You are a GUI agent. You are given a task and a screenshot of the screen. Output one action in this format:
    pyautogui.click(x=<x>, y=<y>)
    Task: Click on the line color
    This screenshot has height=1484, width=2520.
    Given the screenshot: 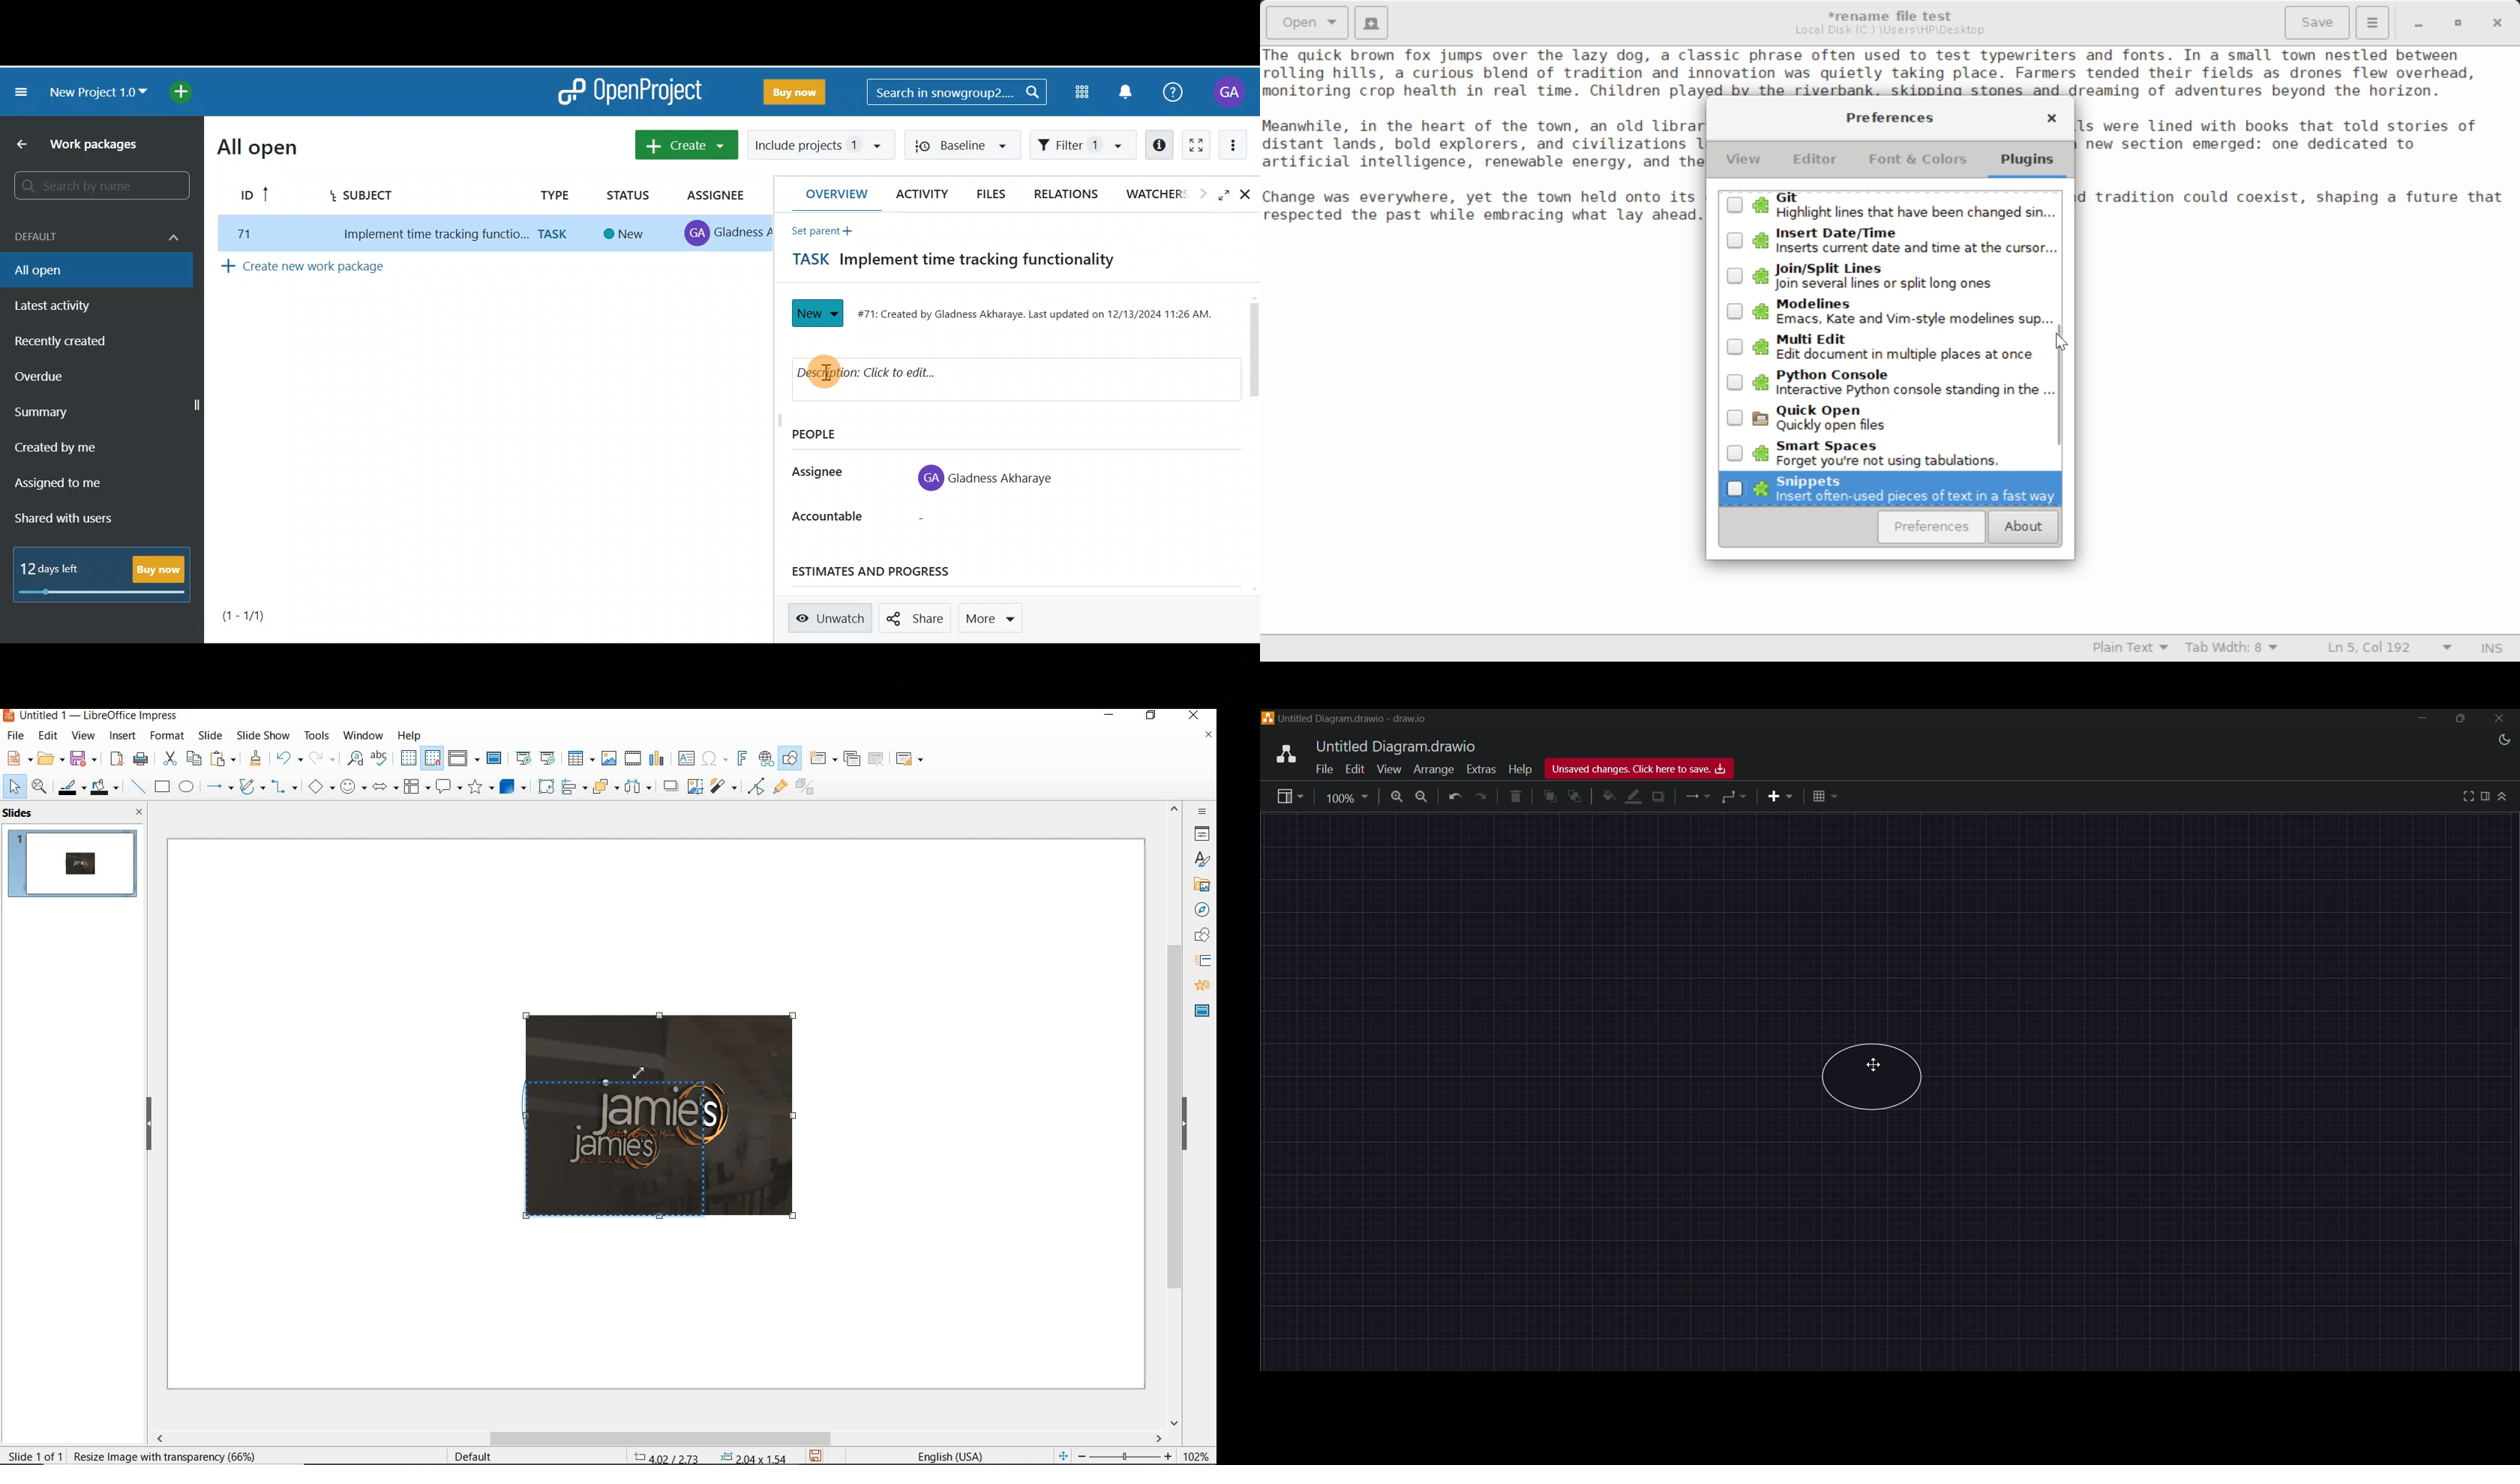 What is the action you would take?
    pyautogui.click(x=1631, y=797)
    